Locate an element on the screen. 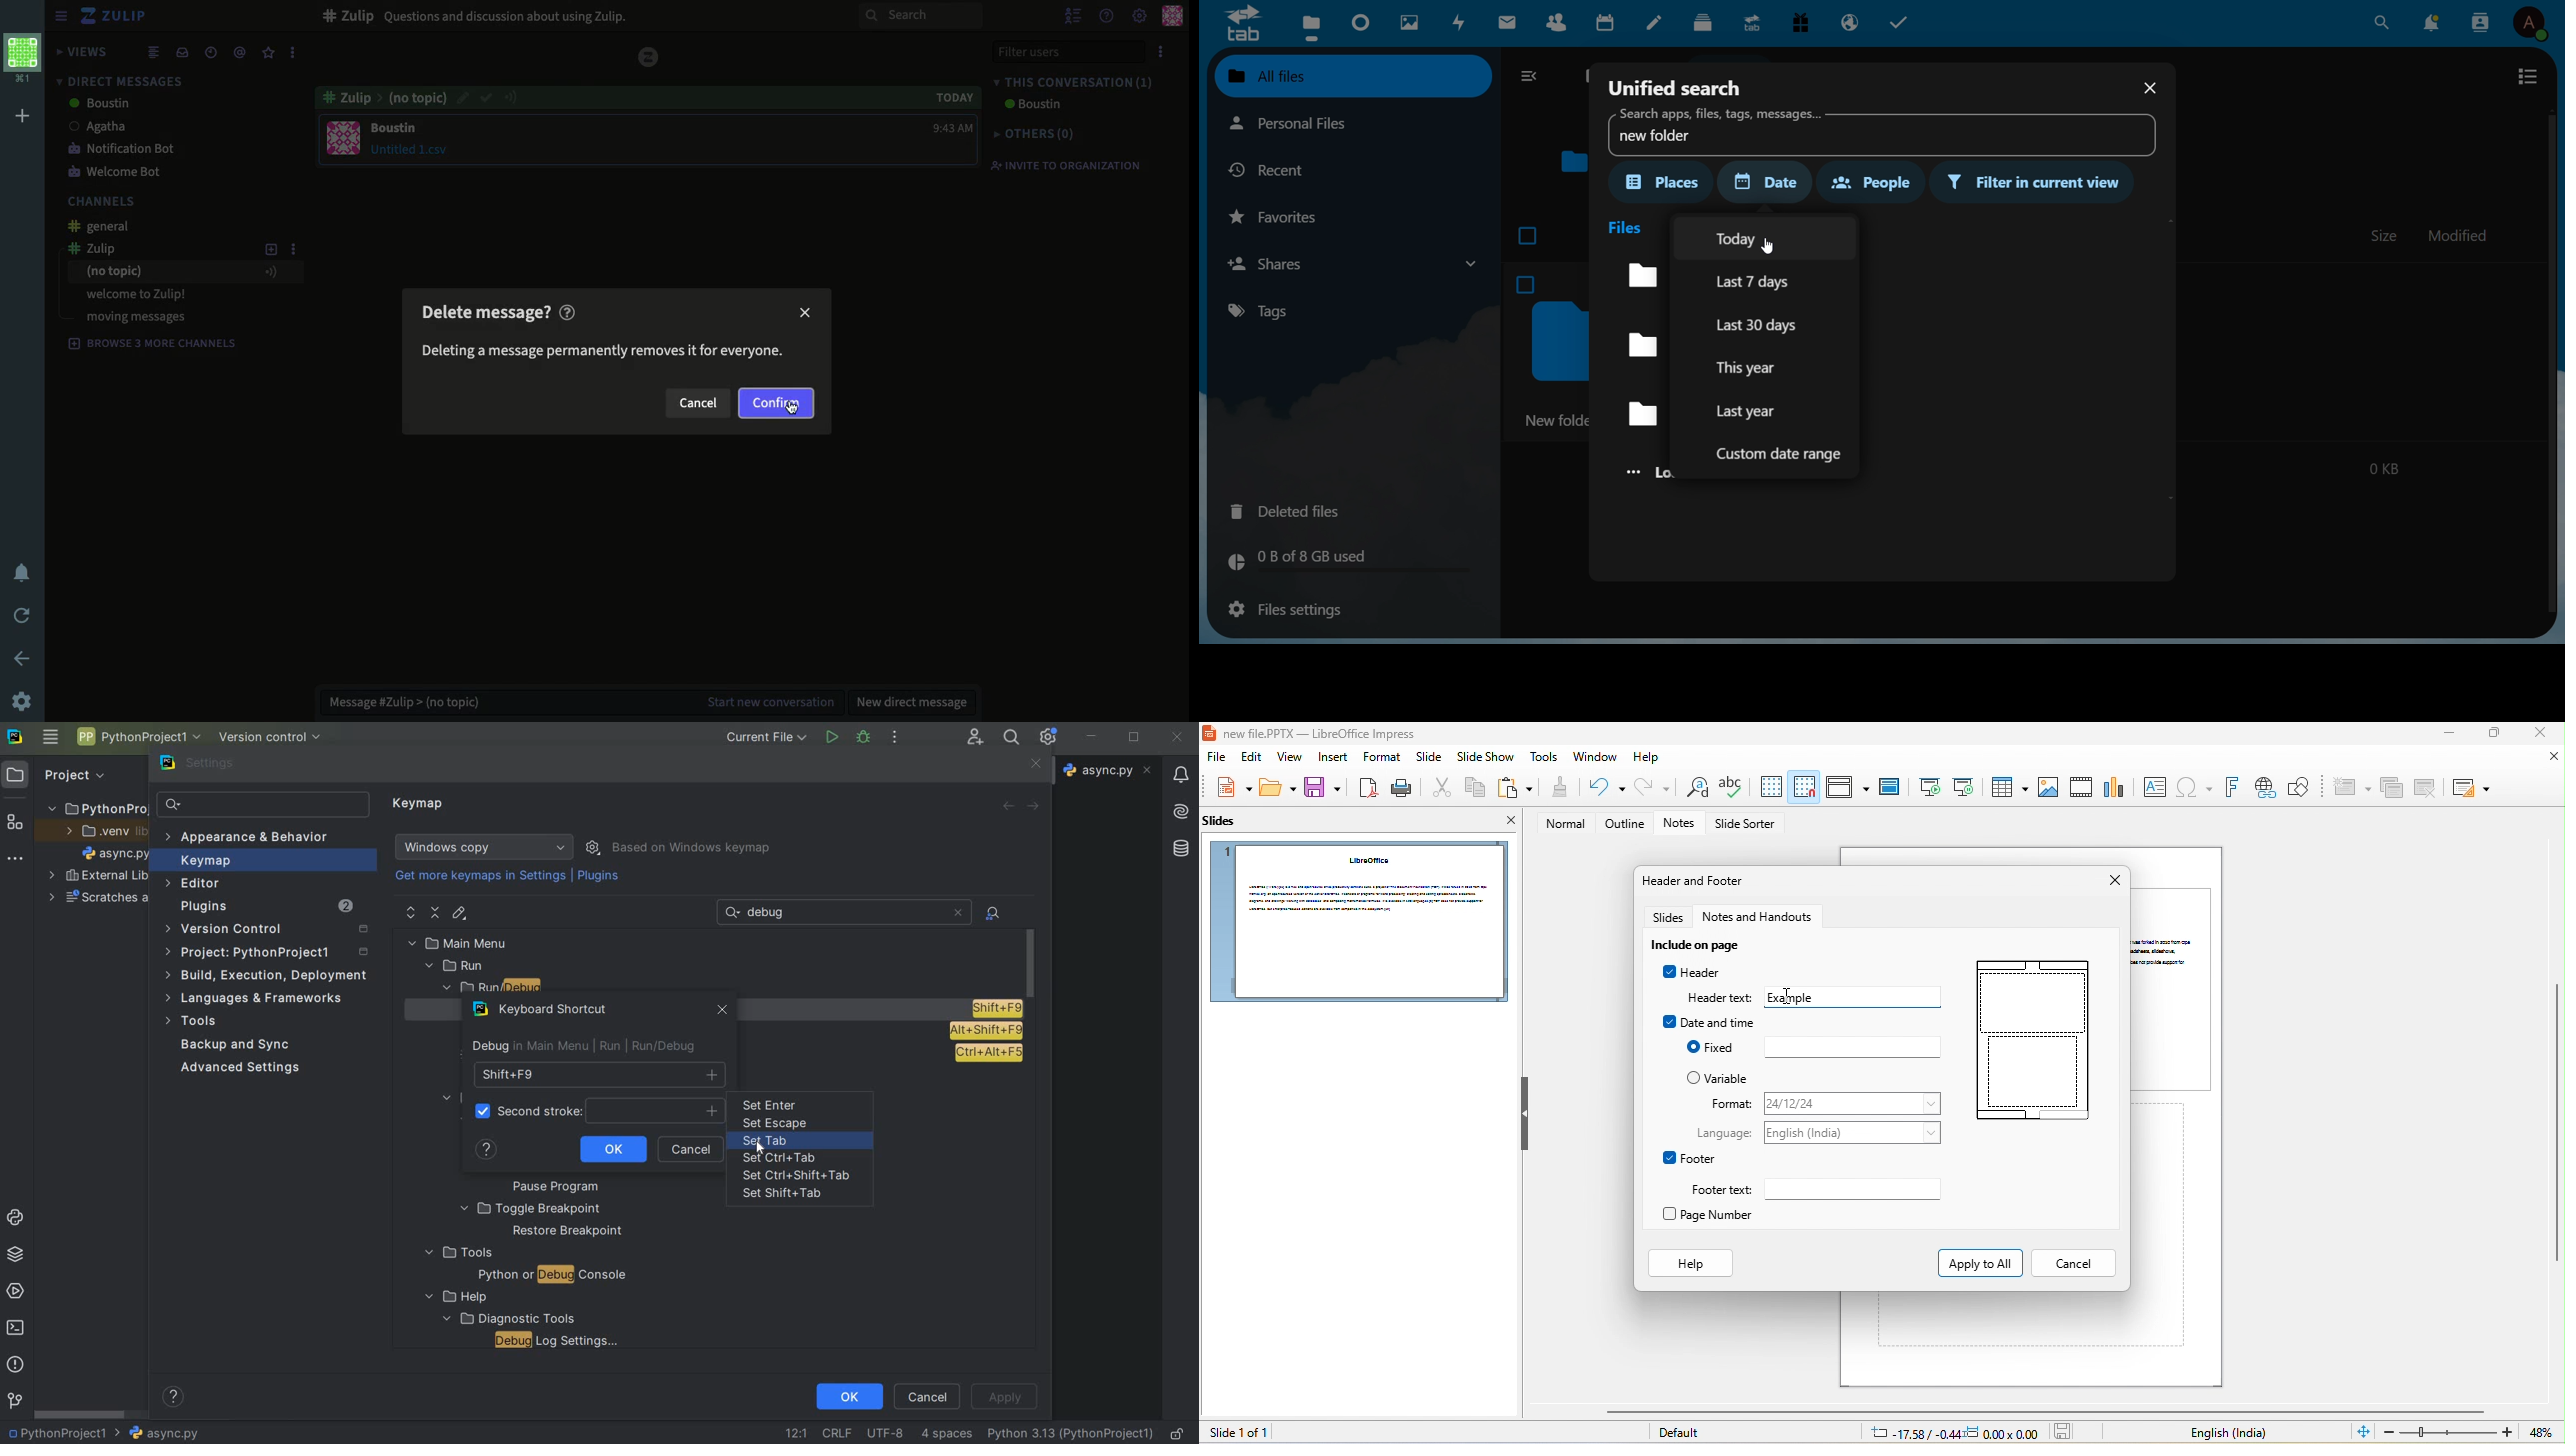 This screenshot has height=1456, width=2576. Help is located at coordinates (1690, 1263).